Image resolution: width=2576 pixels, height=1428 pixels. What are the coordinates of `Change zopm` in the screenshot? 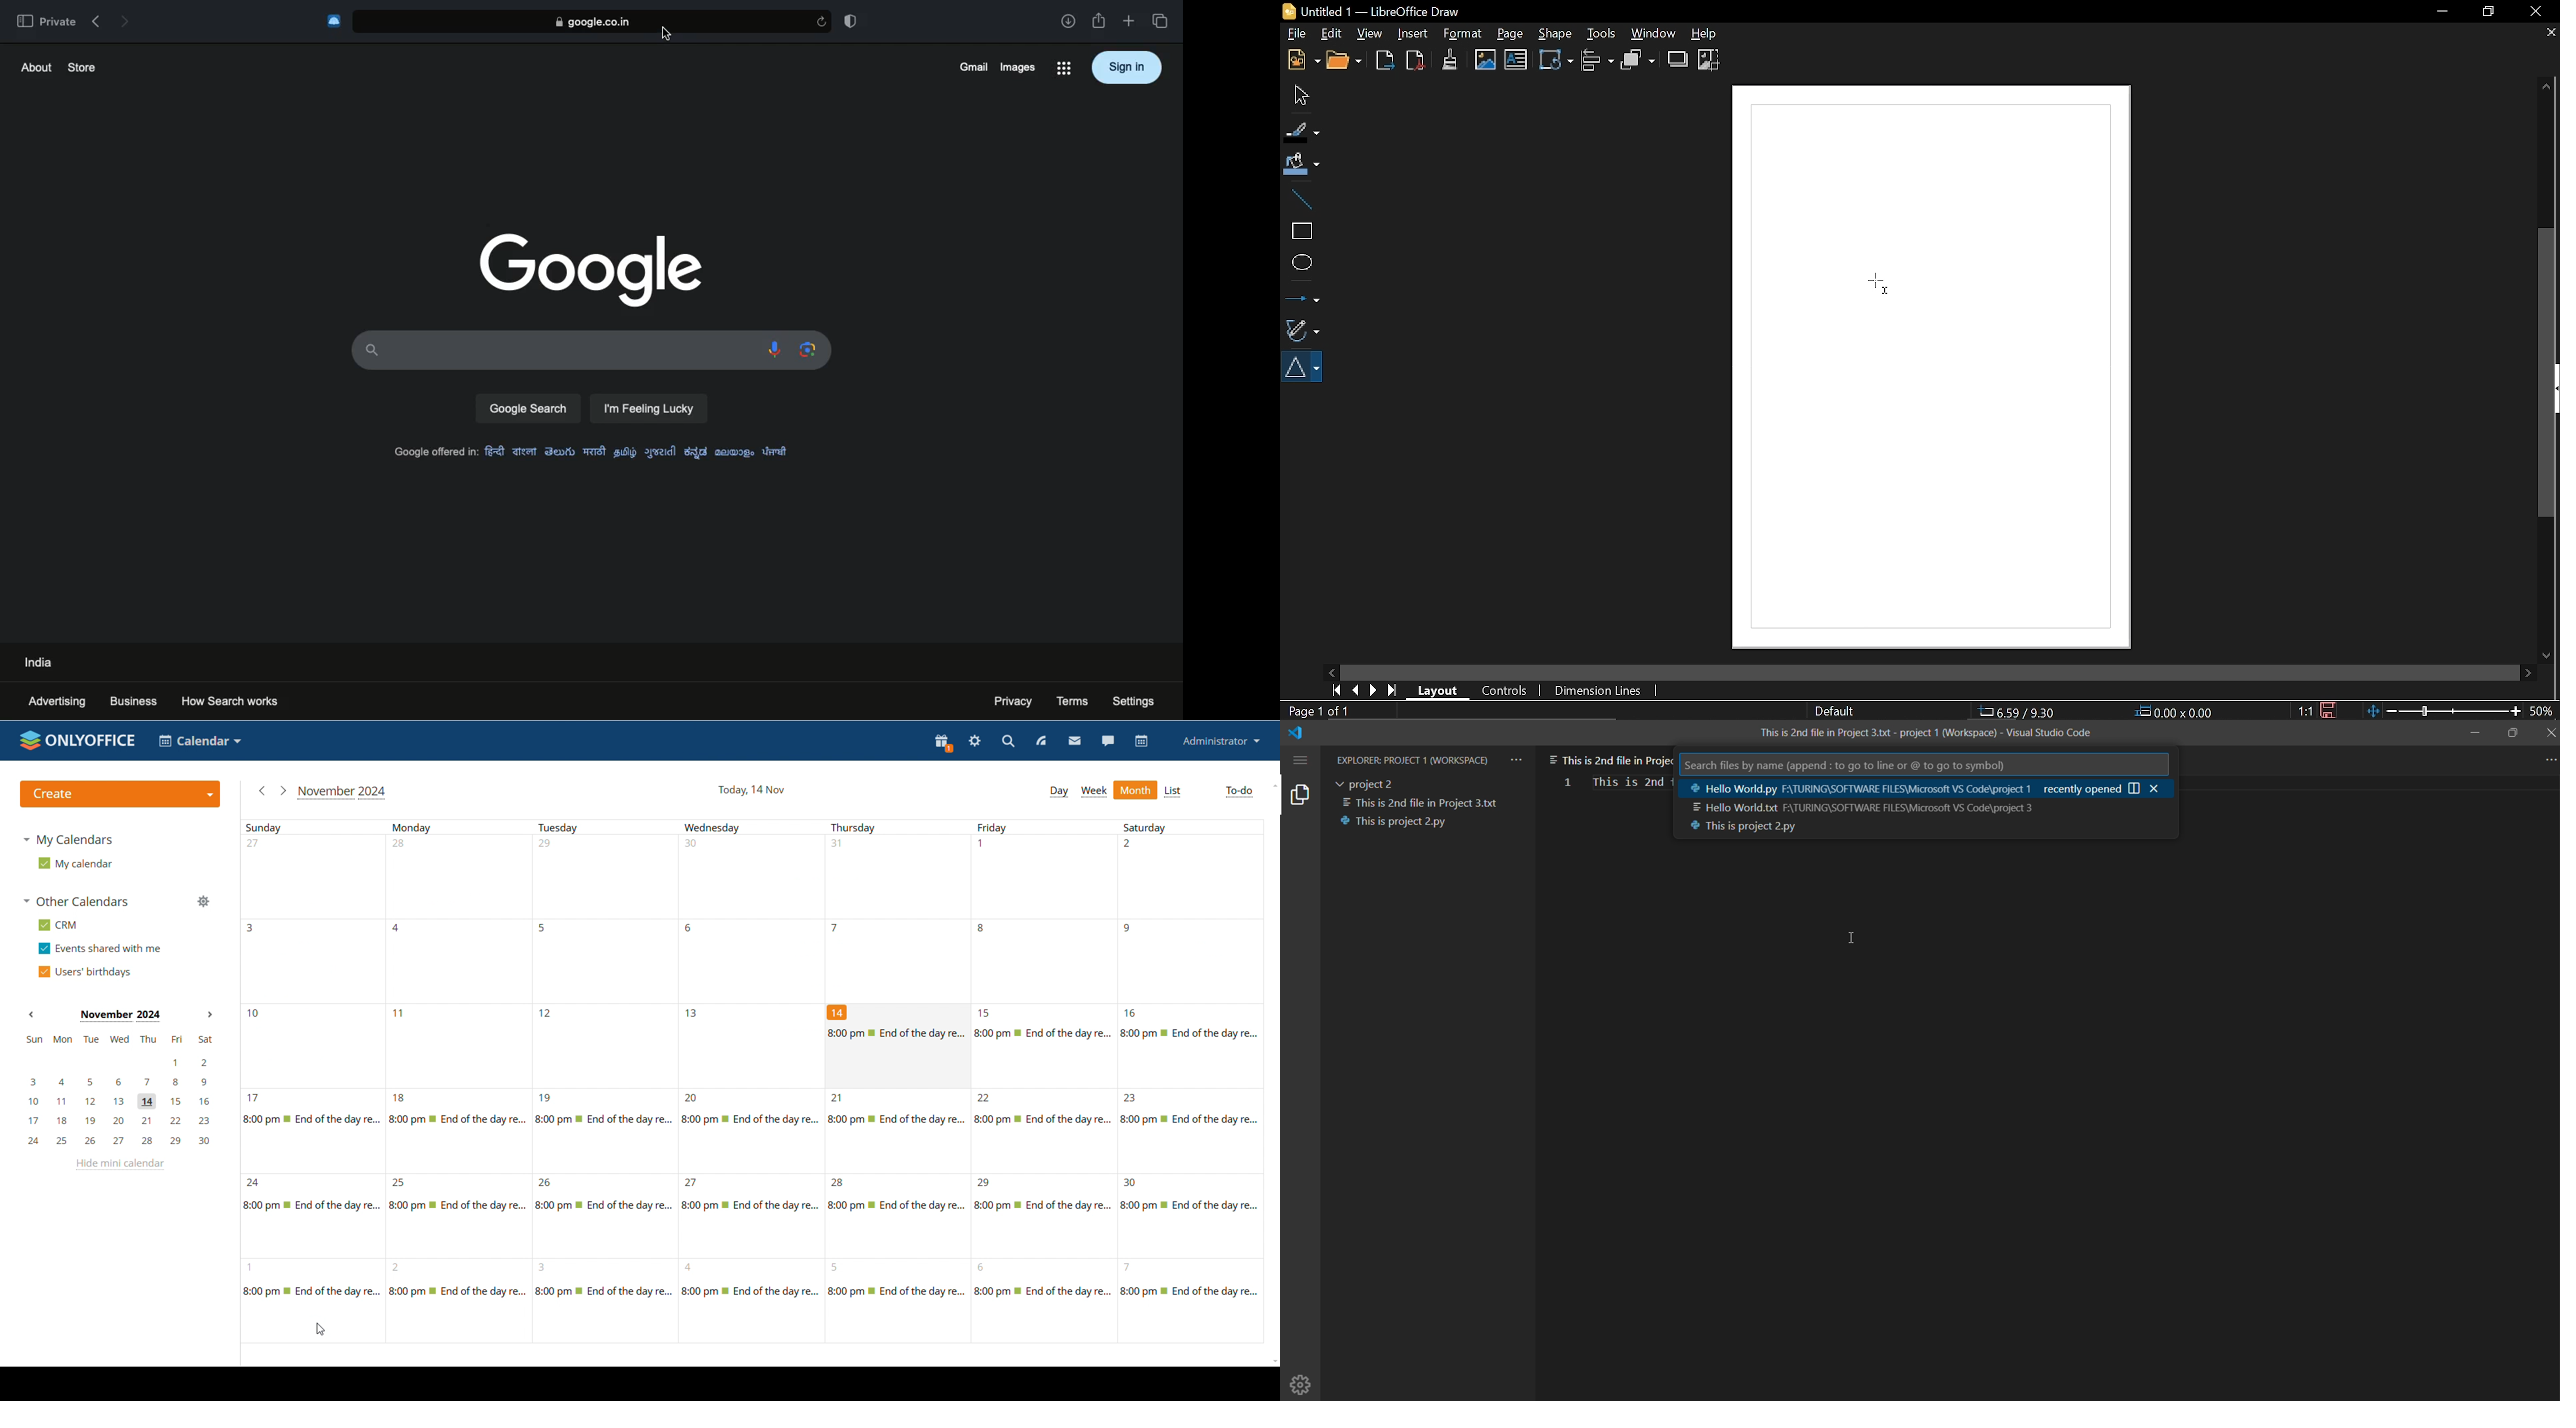 It's located at (2443, 712).